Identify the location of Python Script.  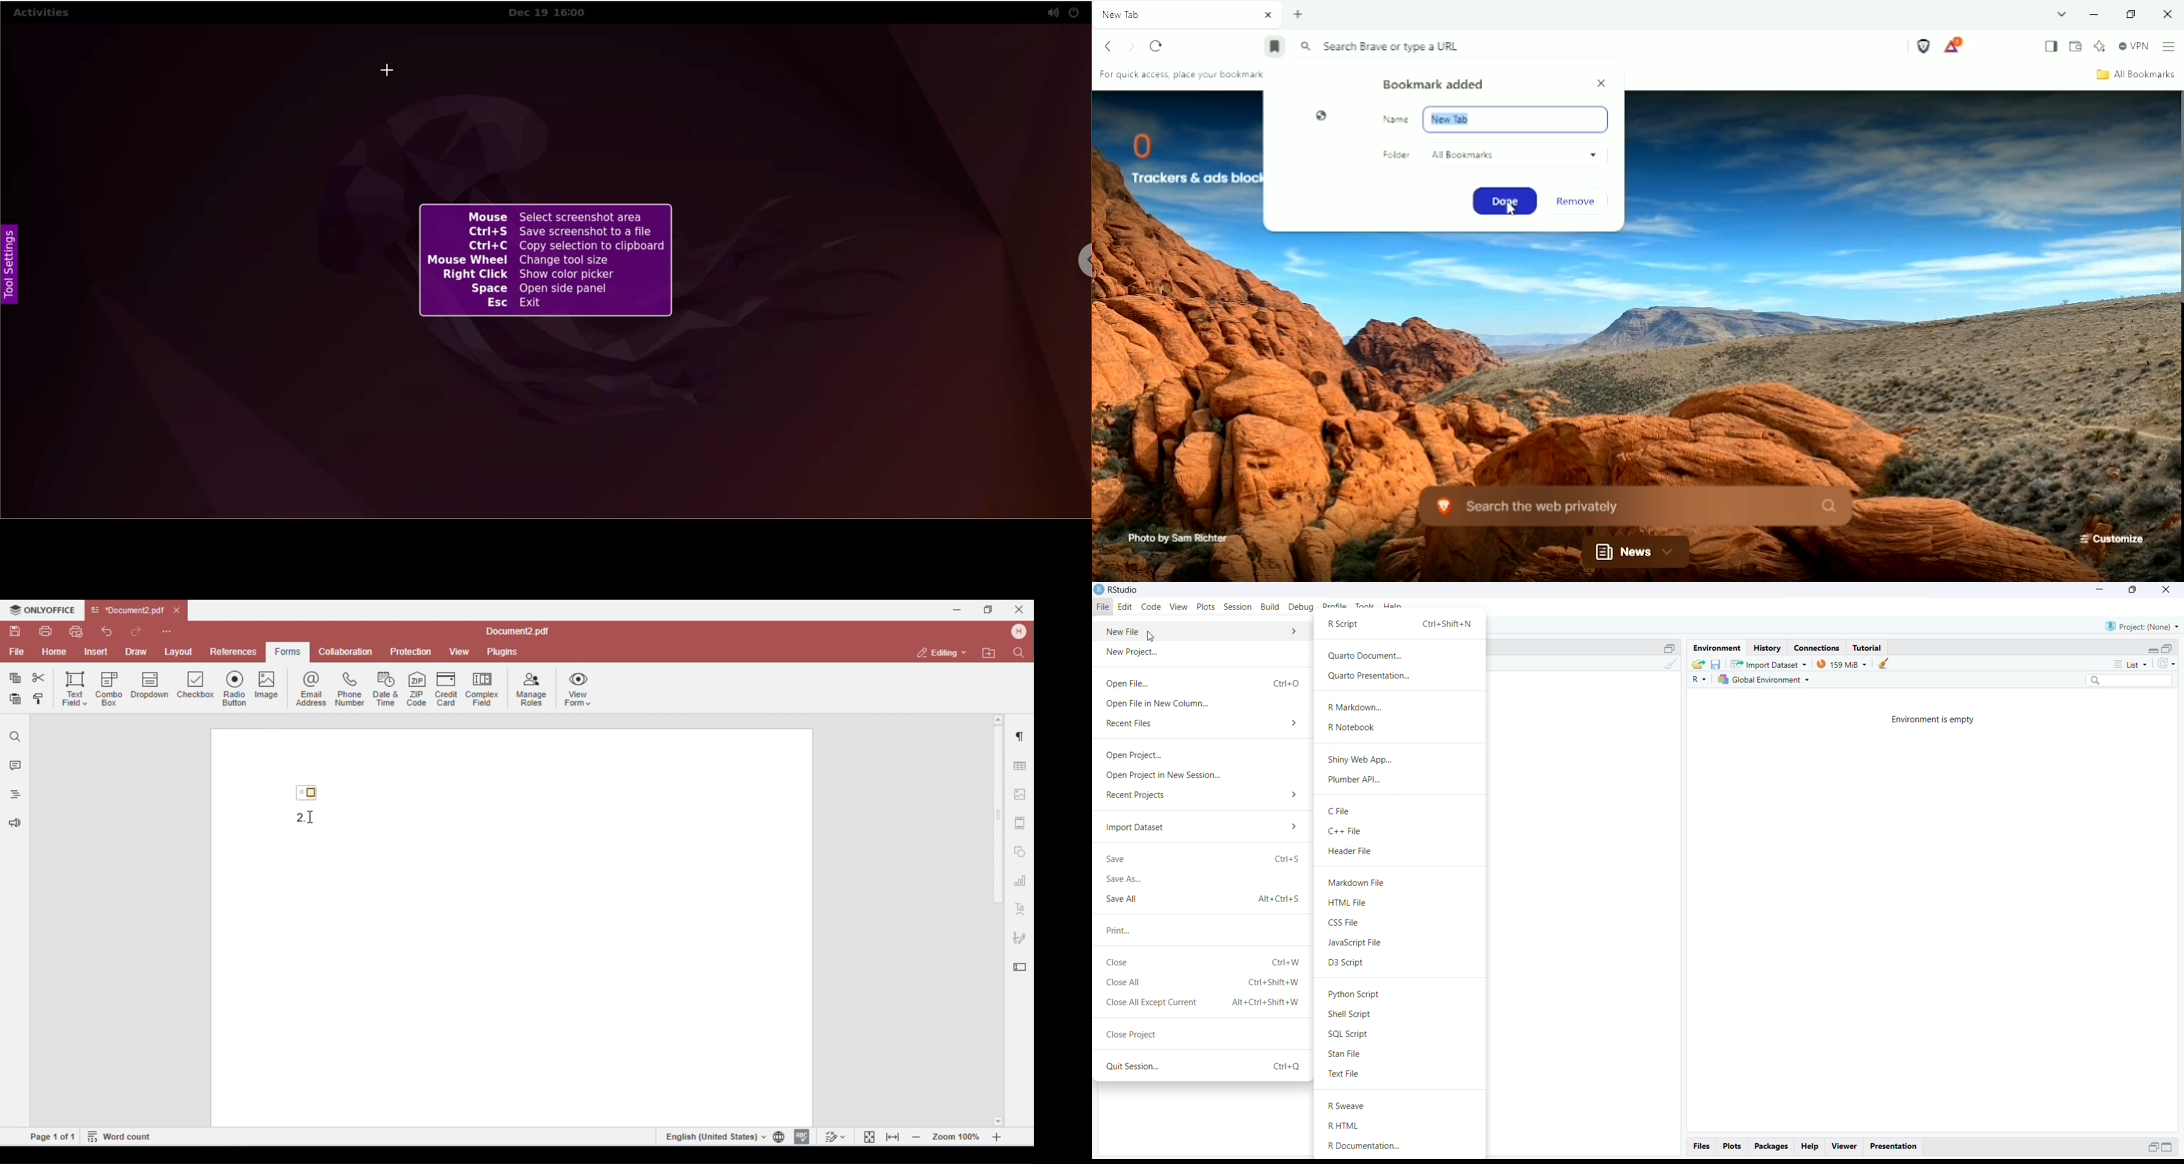
(1356, 994).